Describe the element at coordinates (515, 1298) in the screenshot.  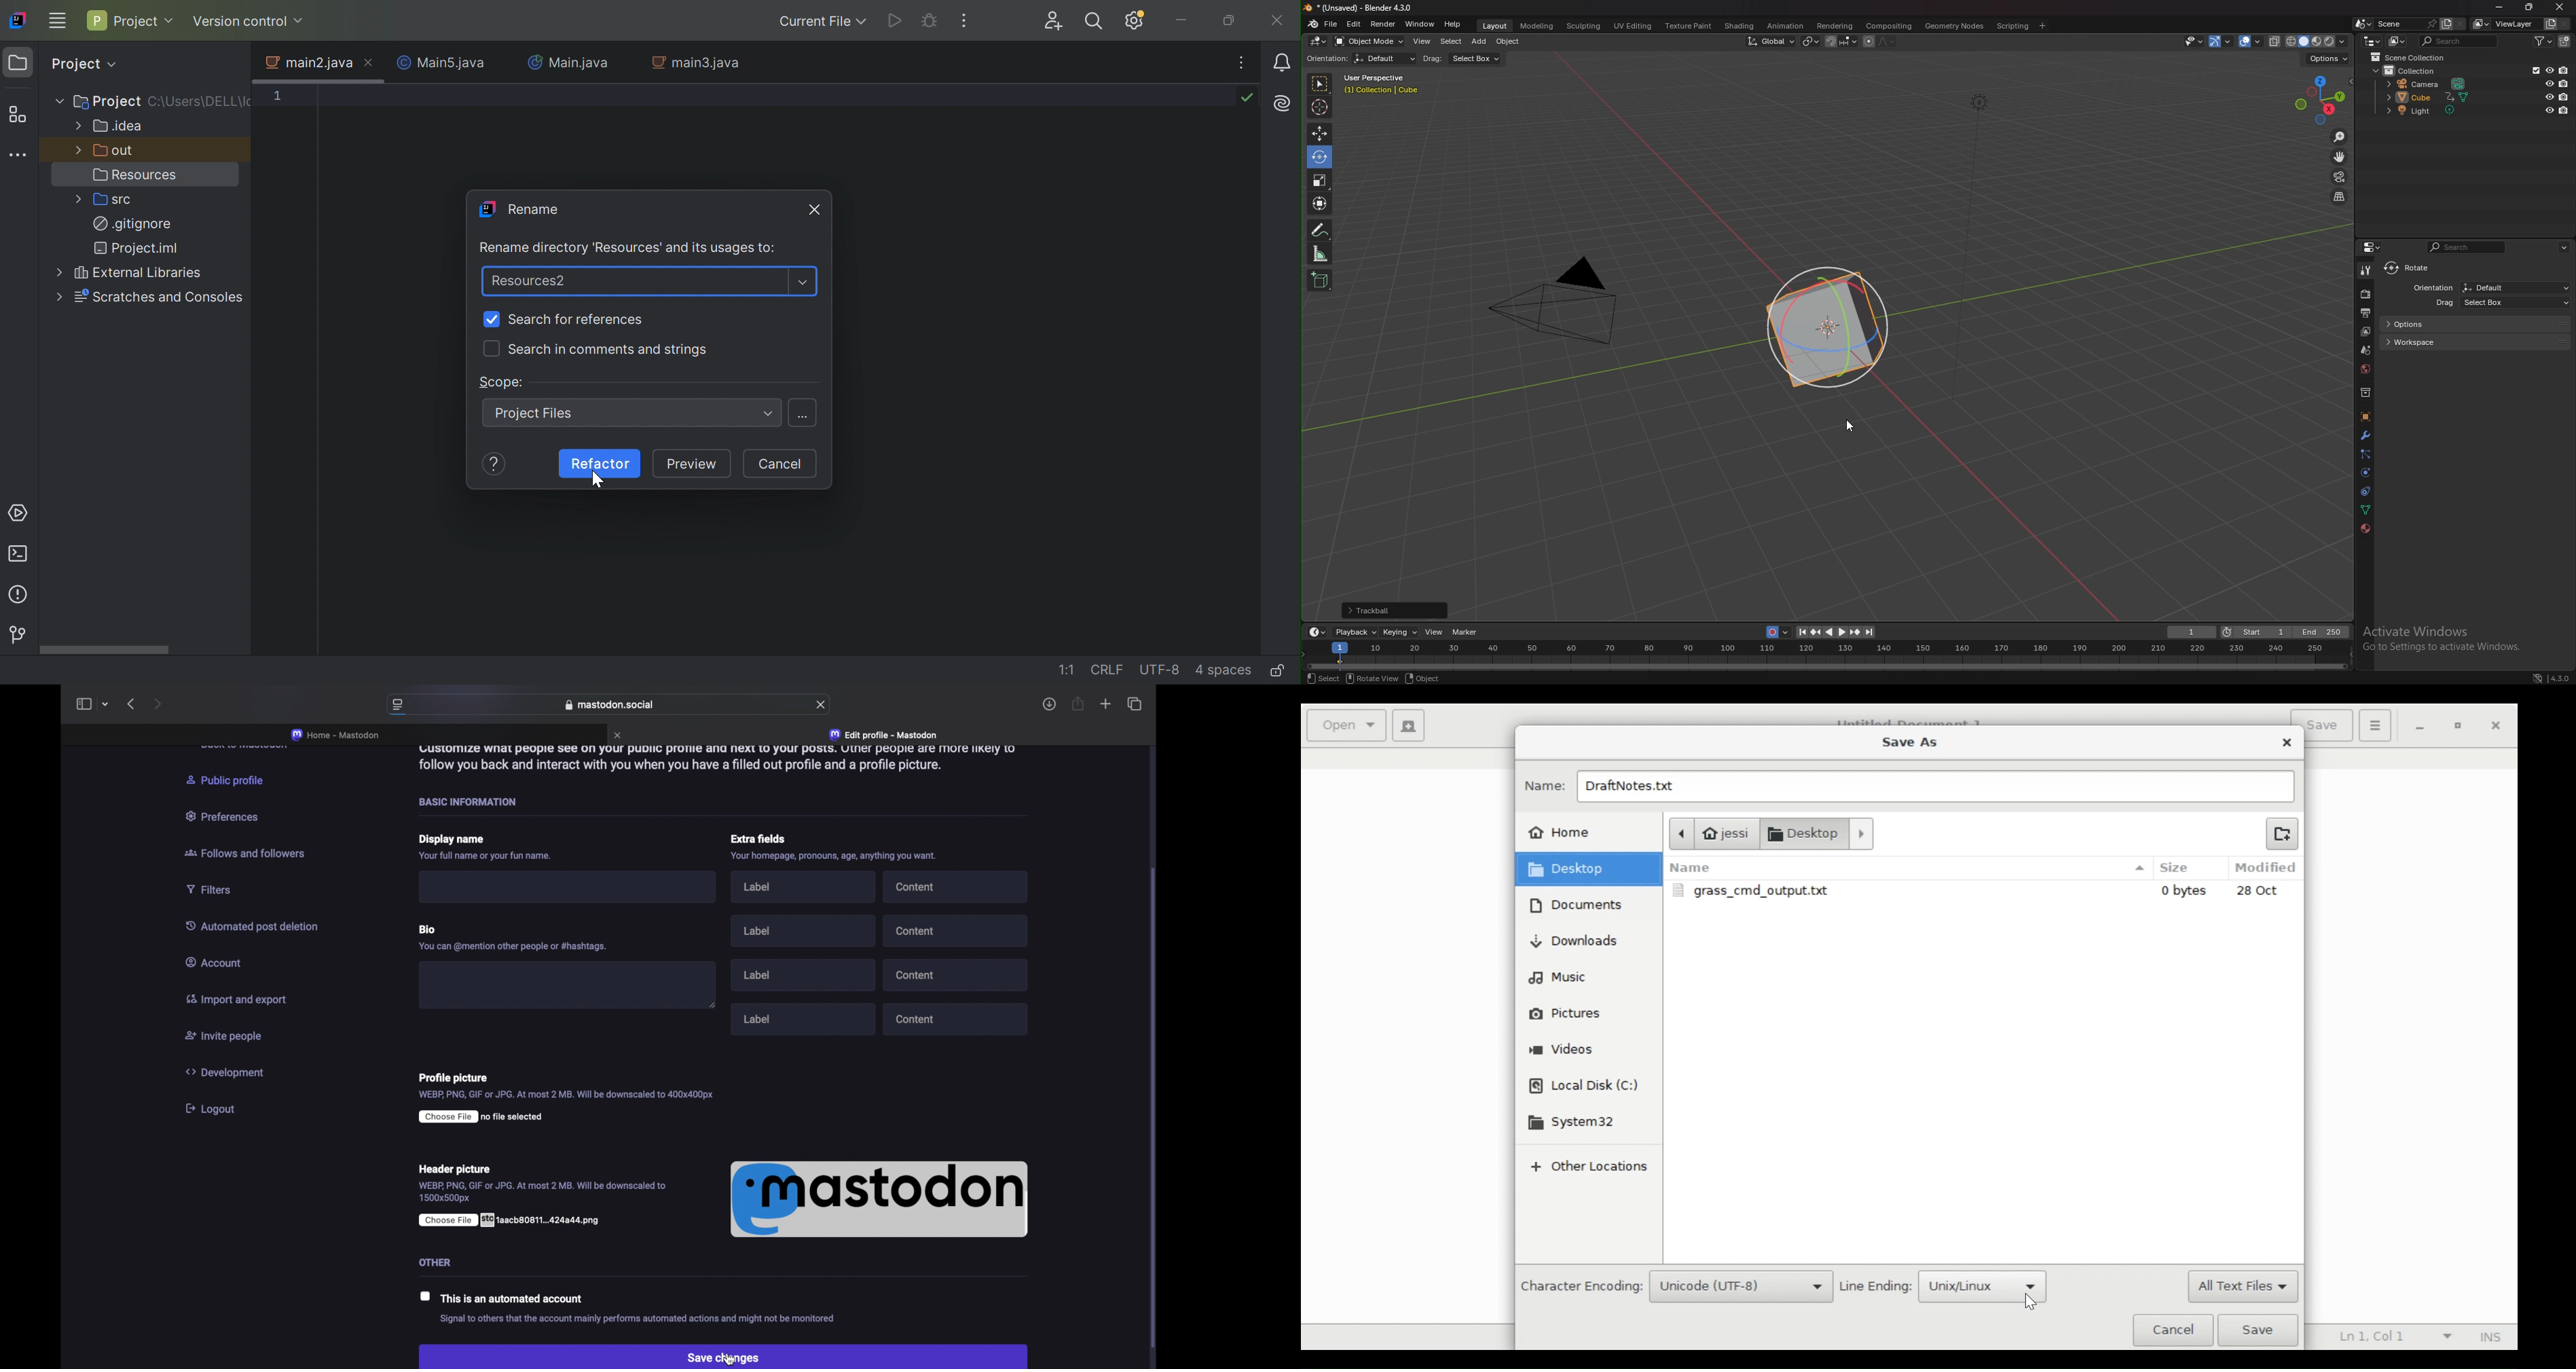
I see `This is an automated account` at that location.